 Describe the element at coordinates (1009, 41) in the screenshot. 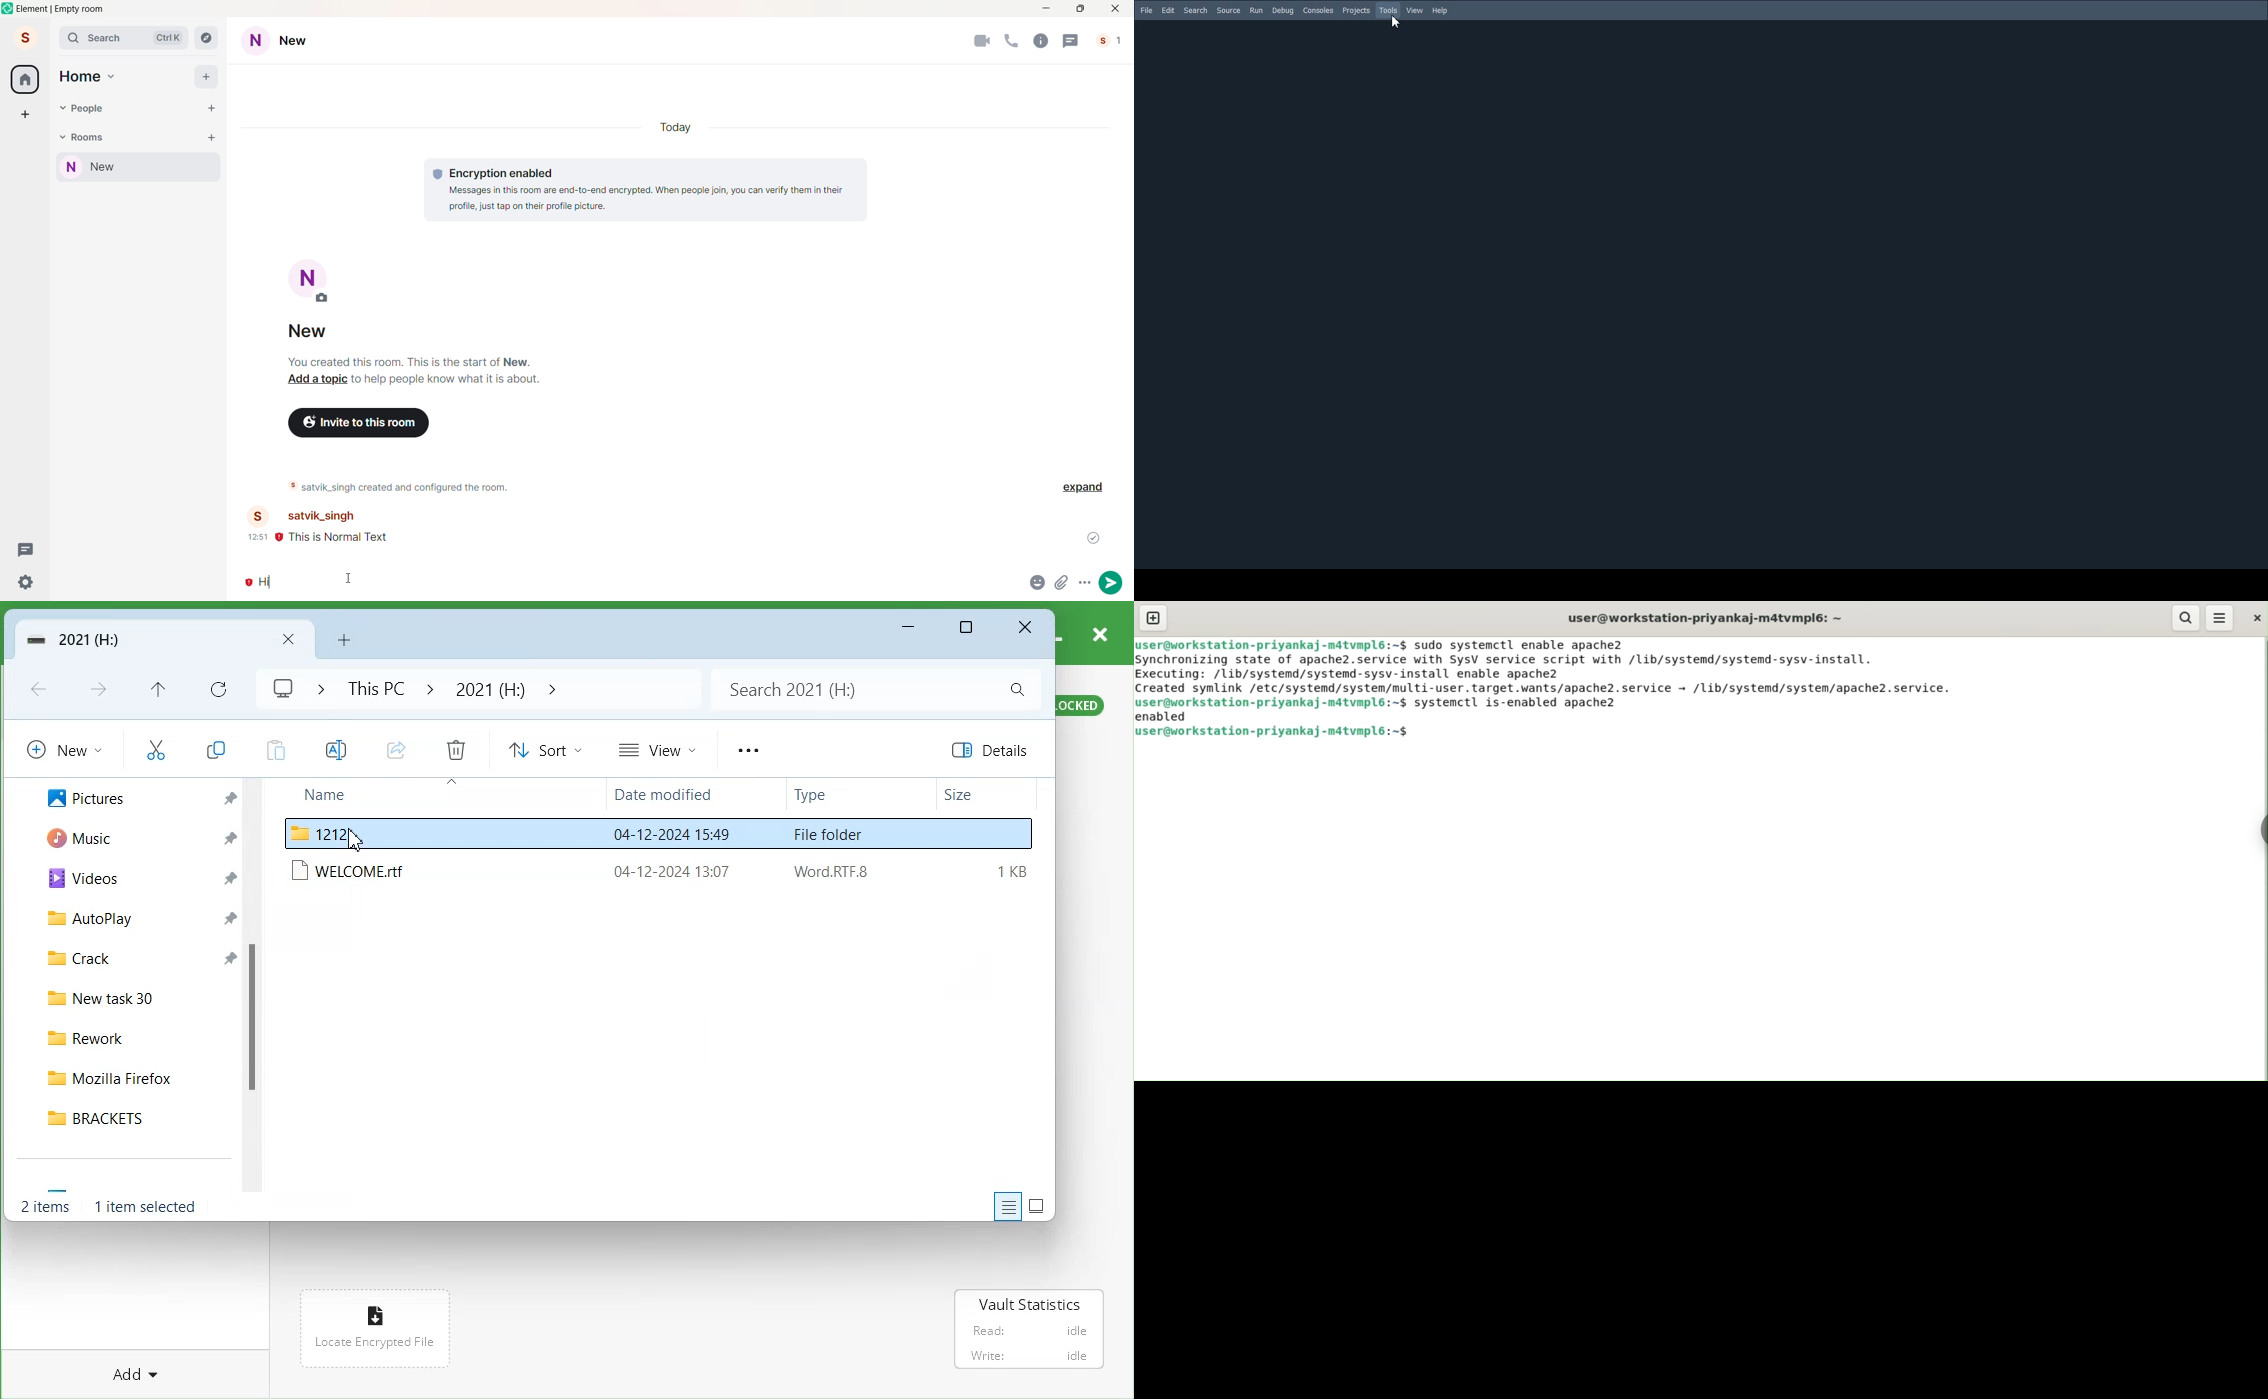

I see `Audio Call` at that location.